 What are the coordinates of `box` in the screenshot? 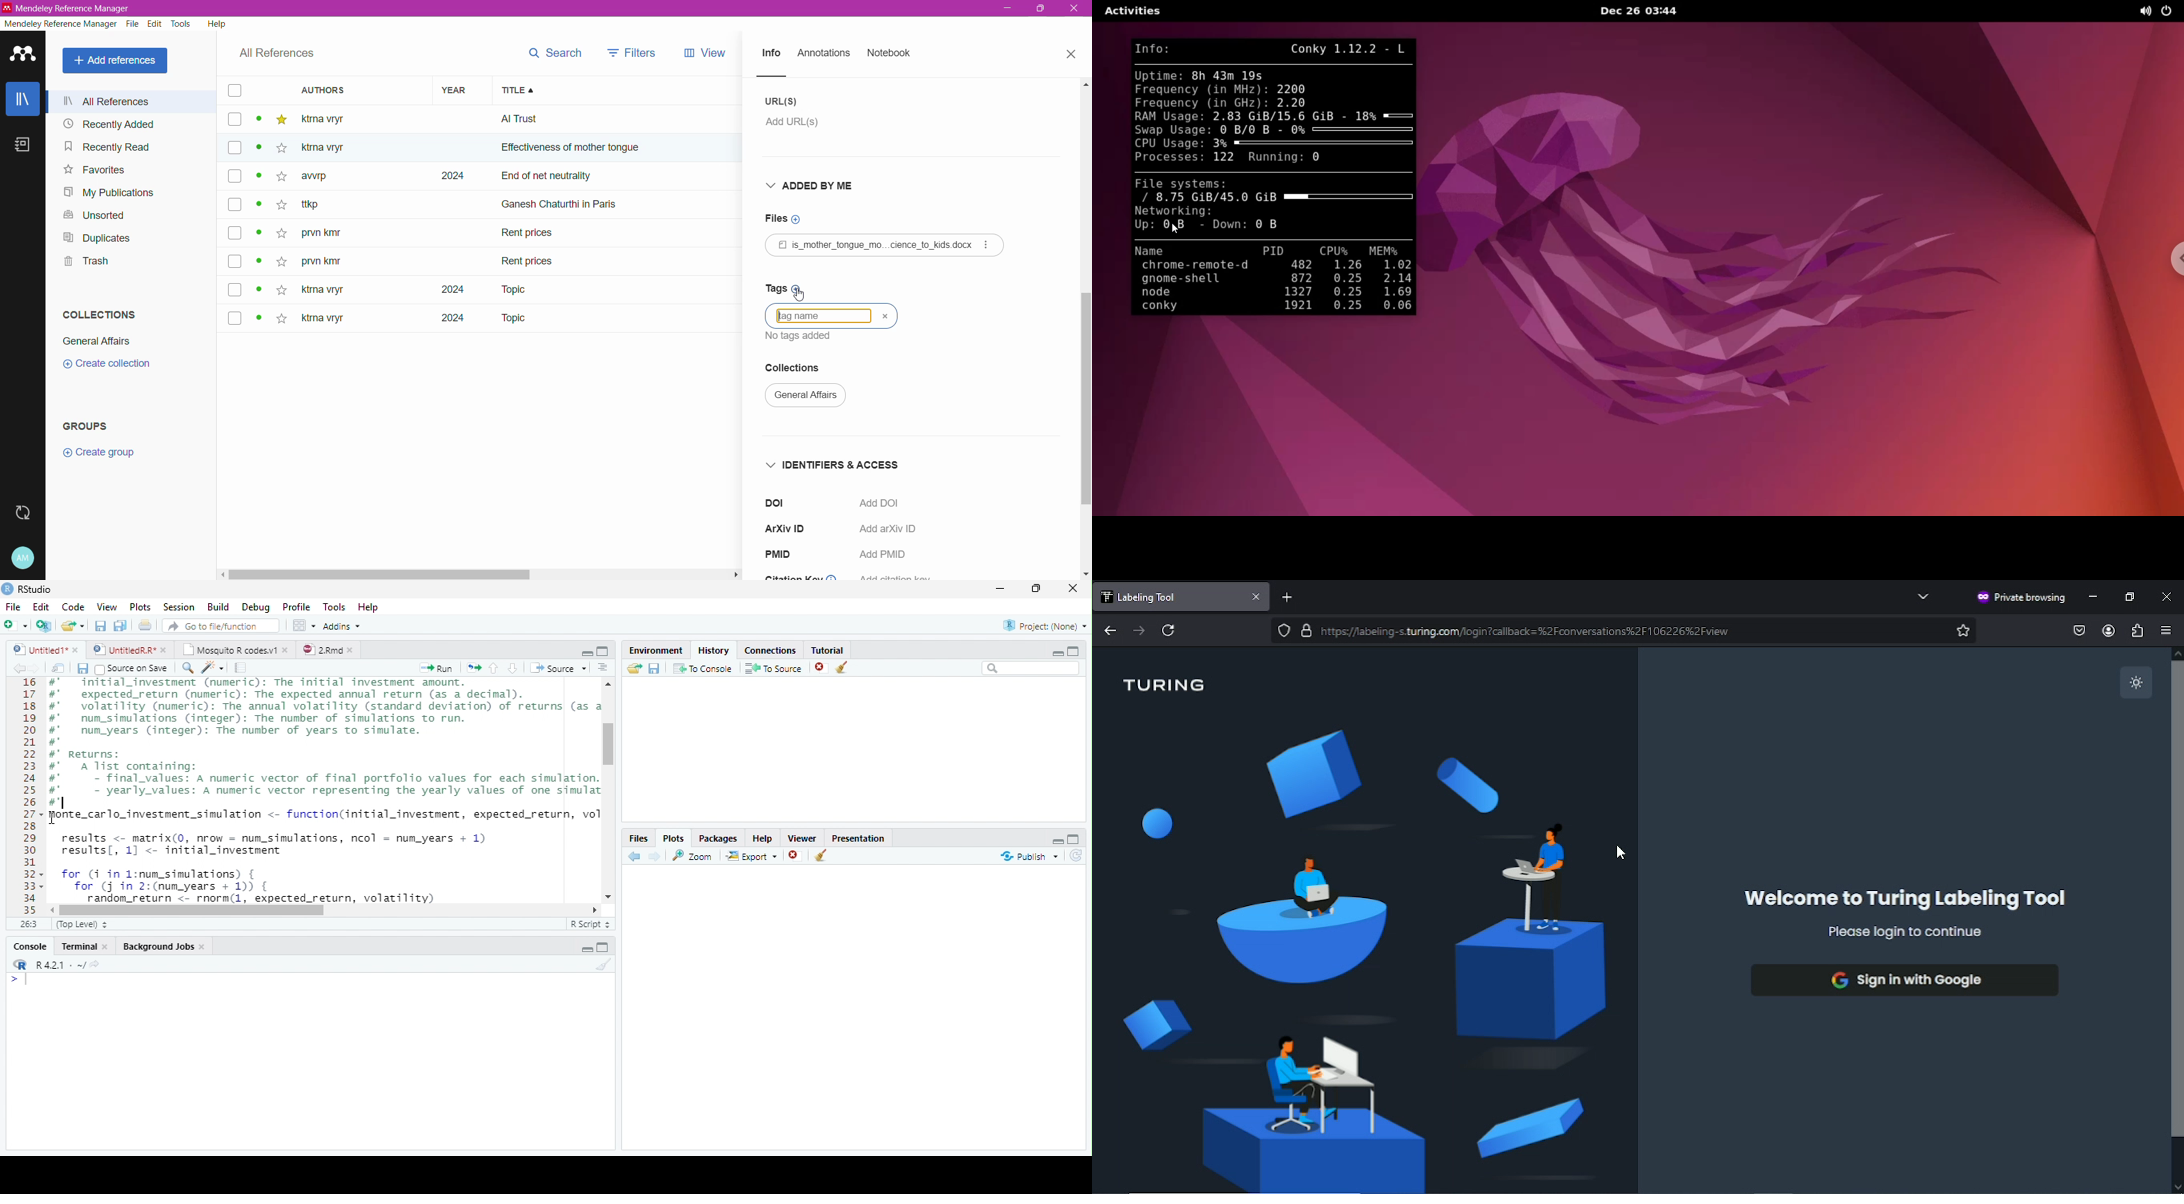 It's located at (235, 317).